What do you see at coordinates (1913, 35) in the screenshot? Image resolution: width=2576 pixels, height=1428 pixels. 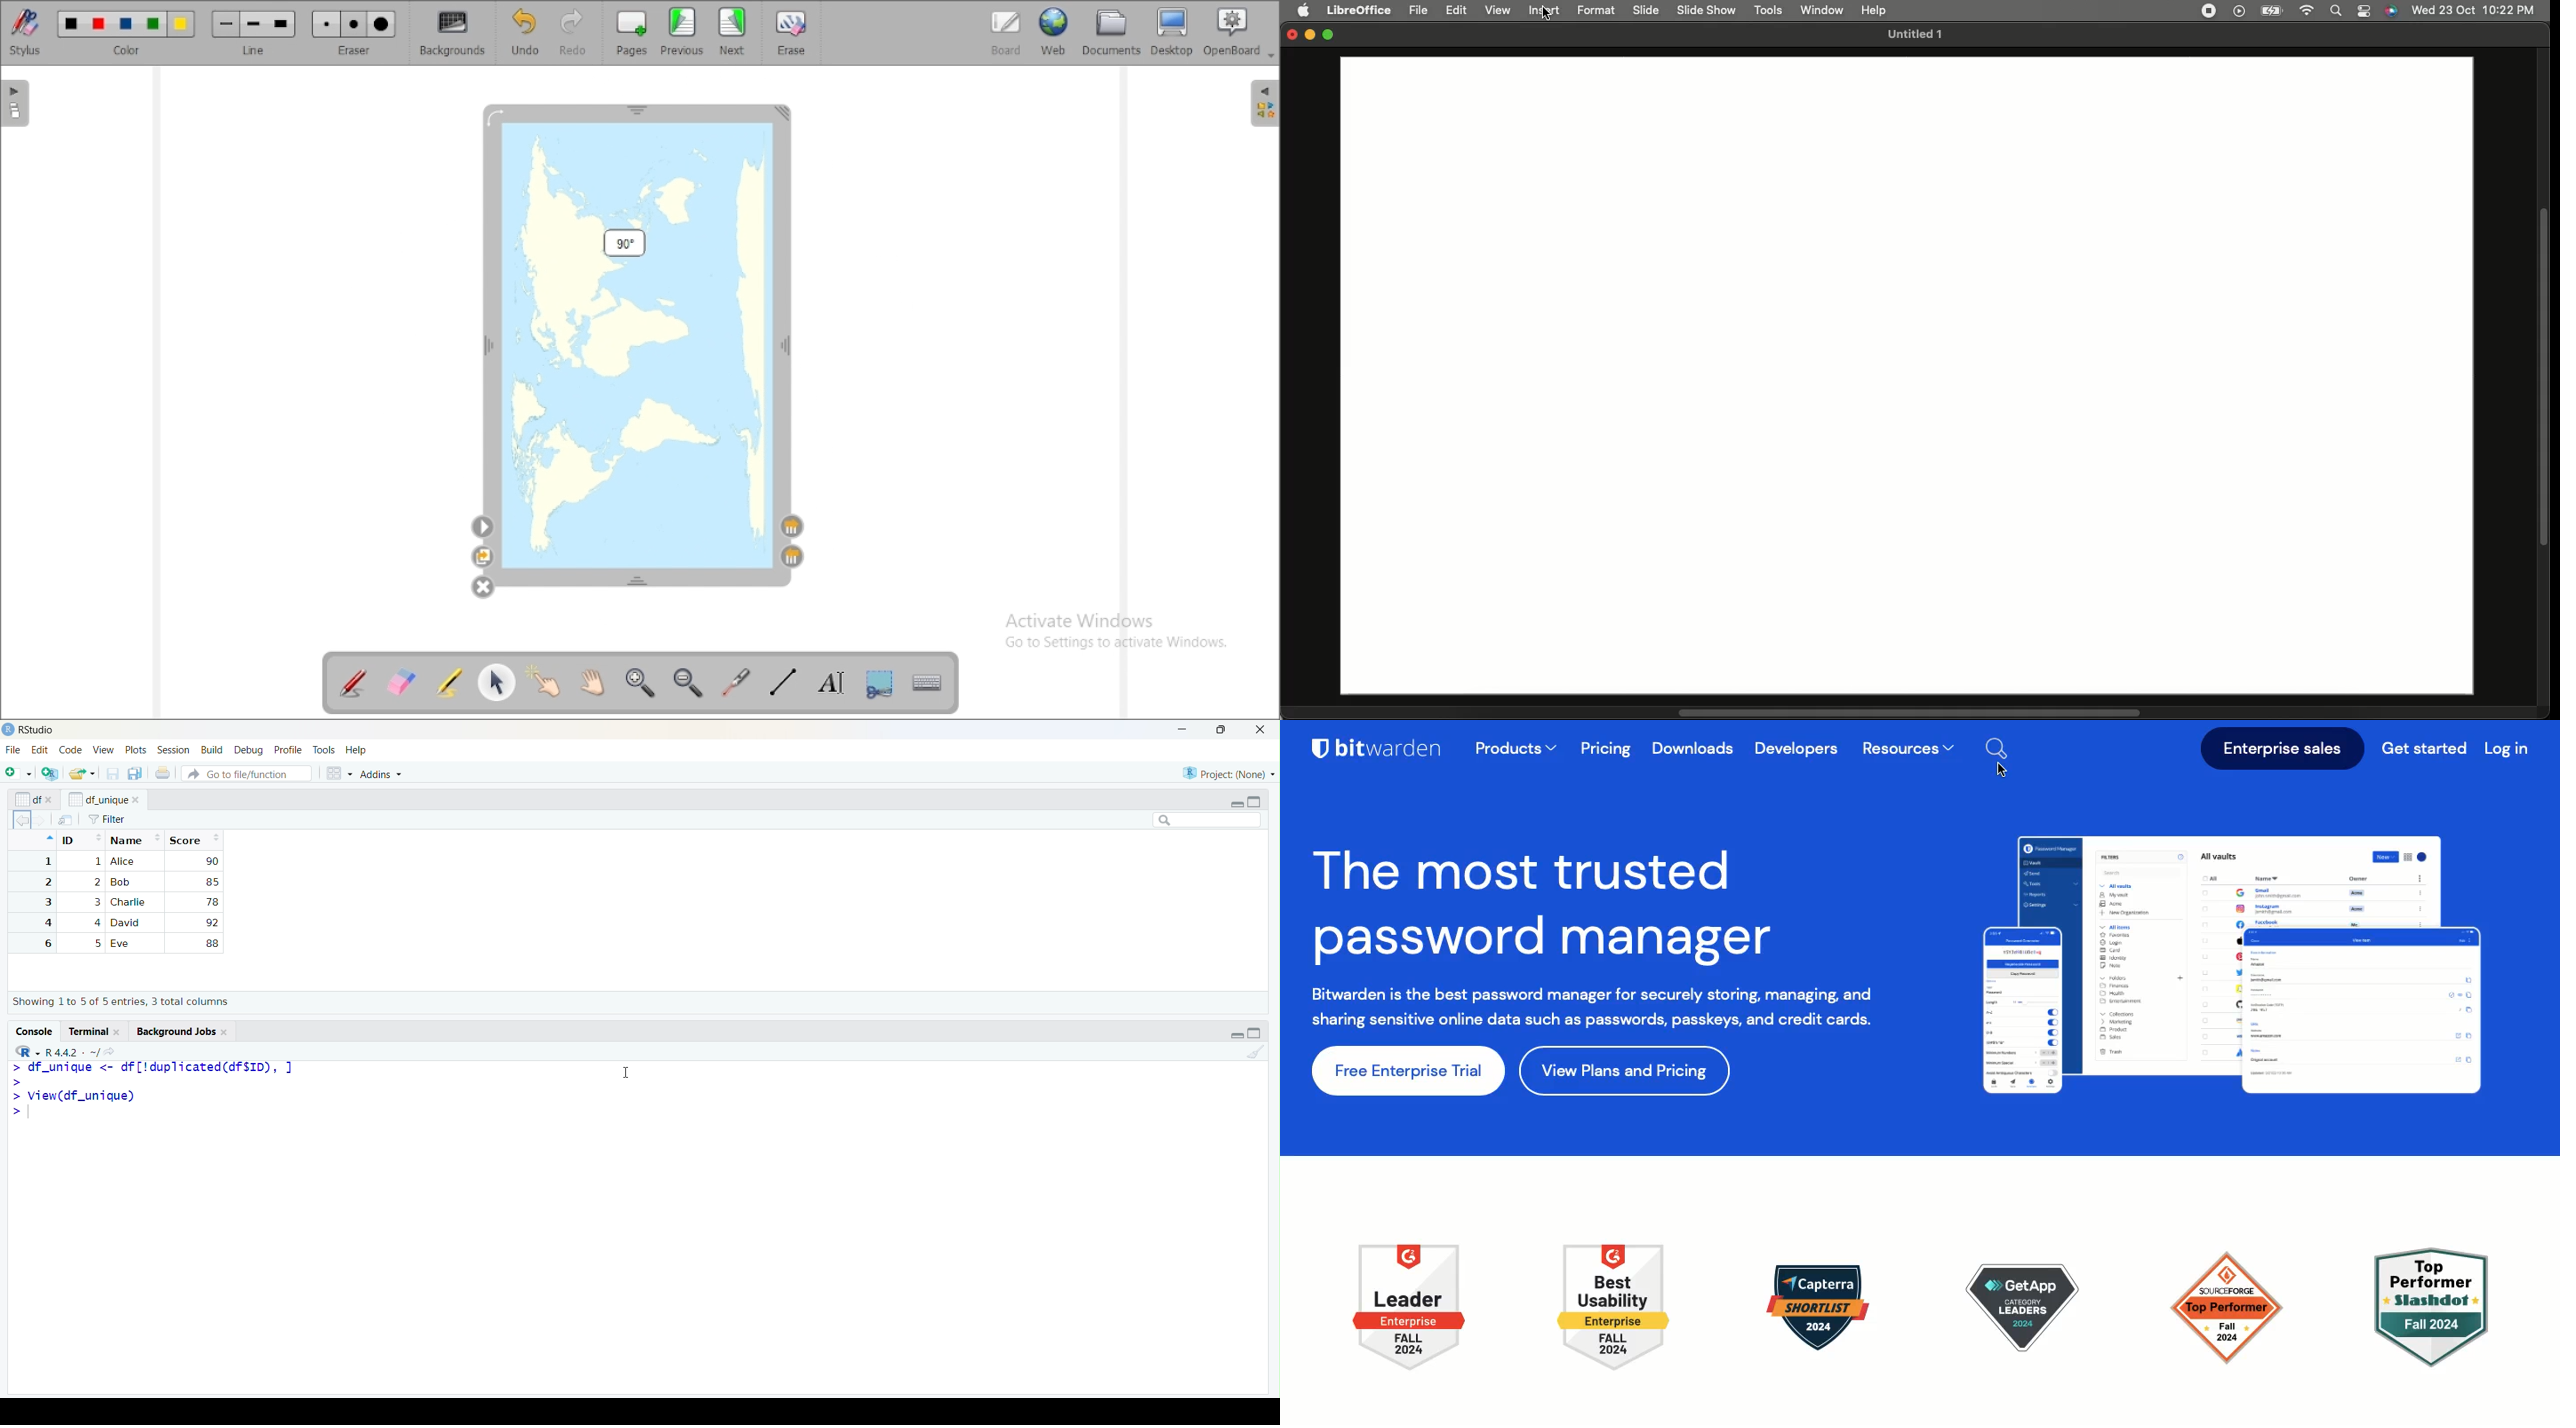 I see `Untitled 1` at bounding box center [1913, 35].